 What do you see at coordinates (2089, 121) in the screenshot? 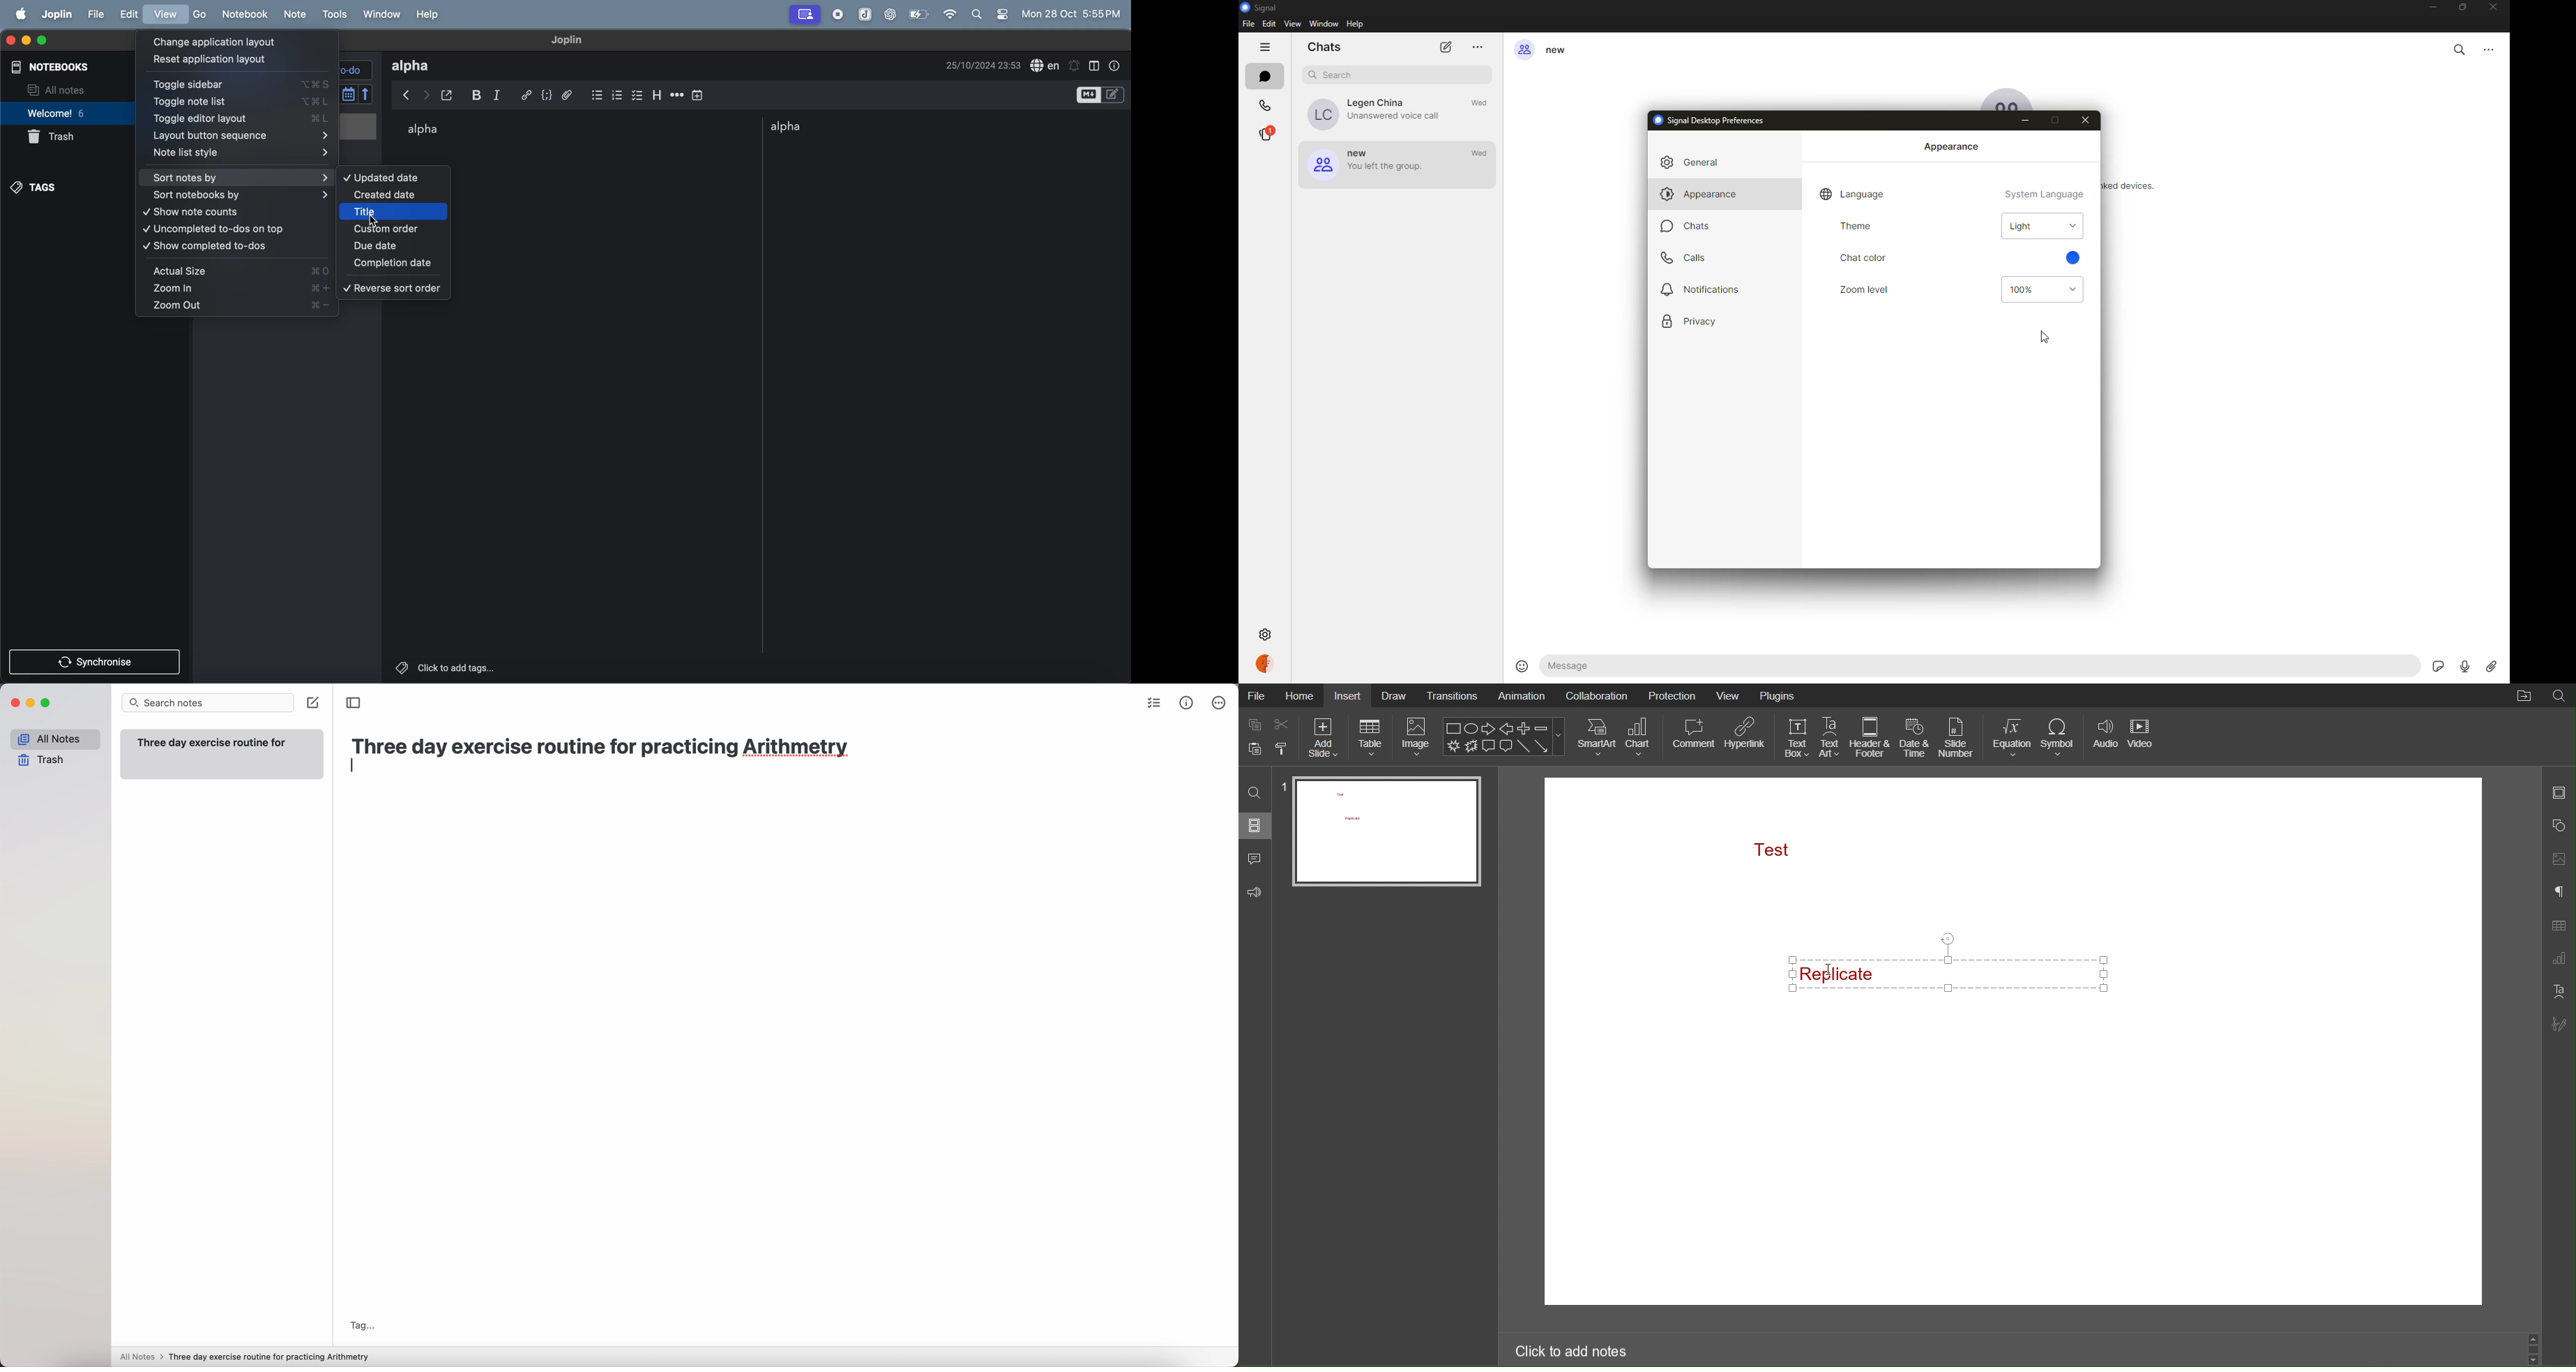
I see `close` at bounding box center [2089, 121].